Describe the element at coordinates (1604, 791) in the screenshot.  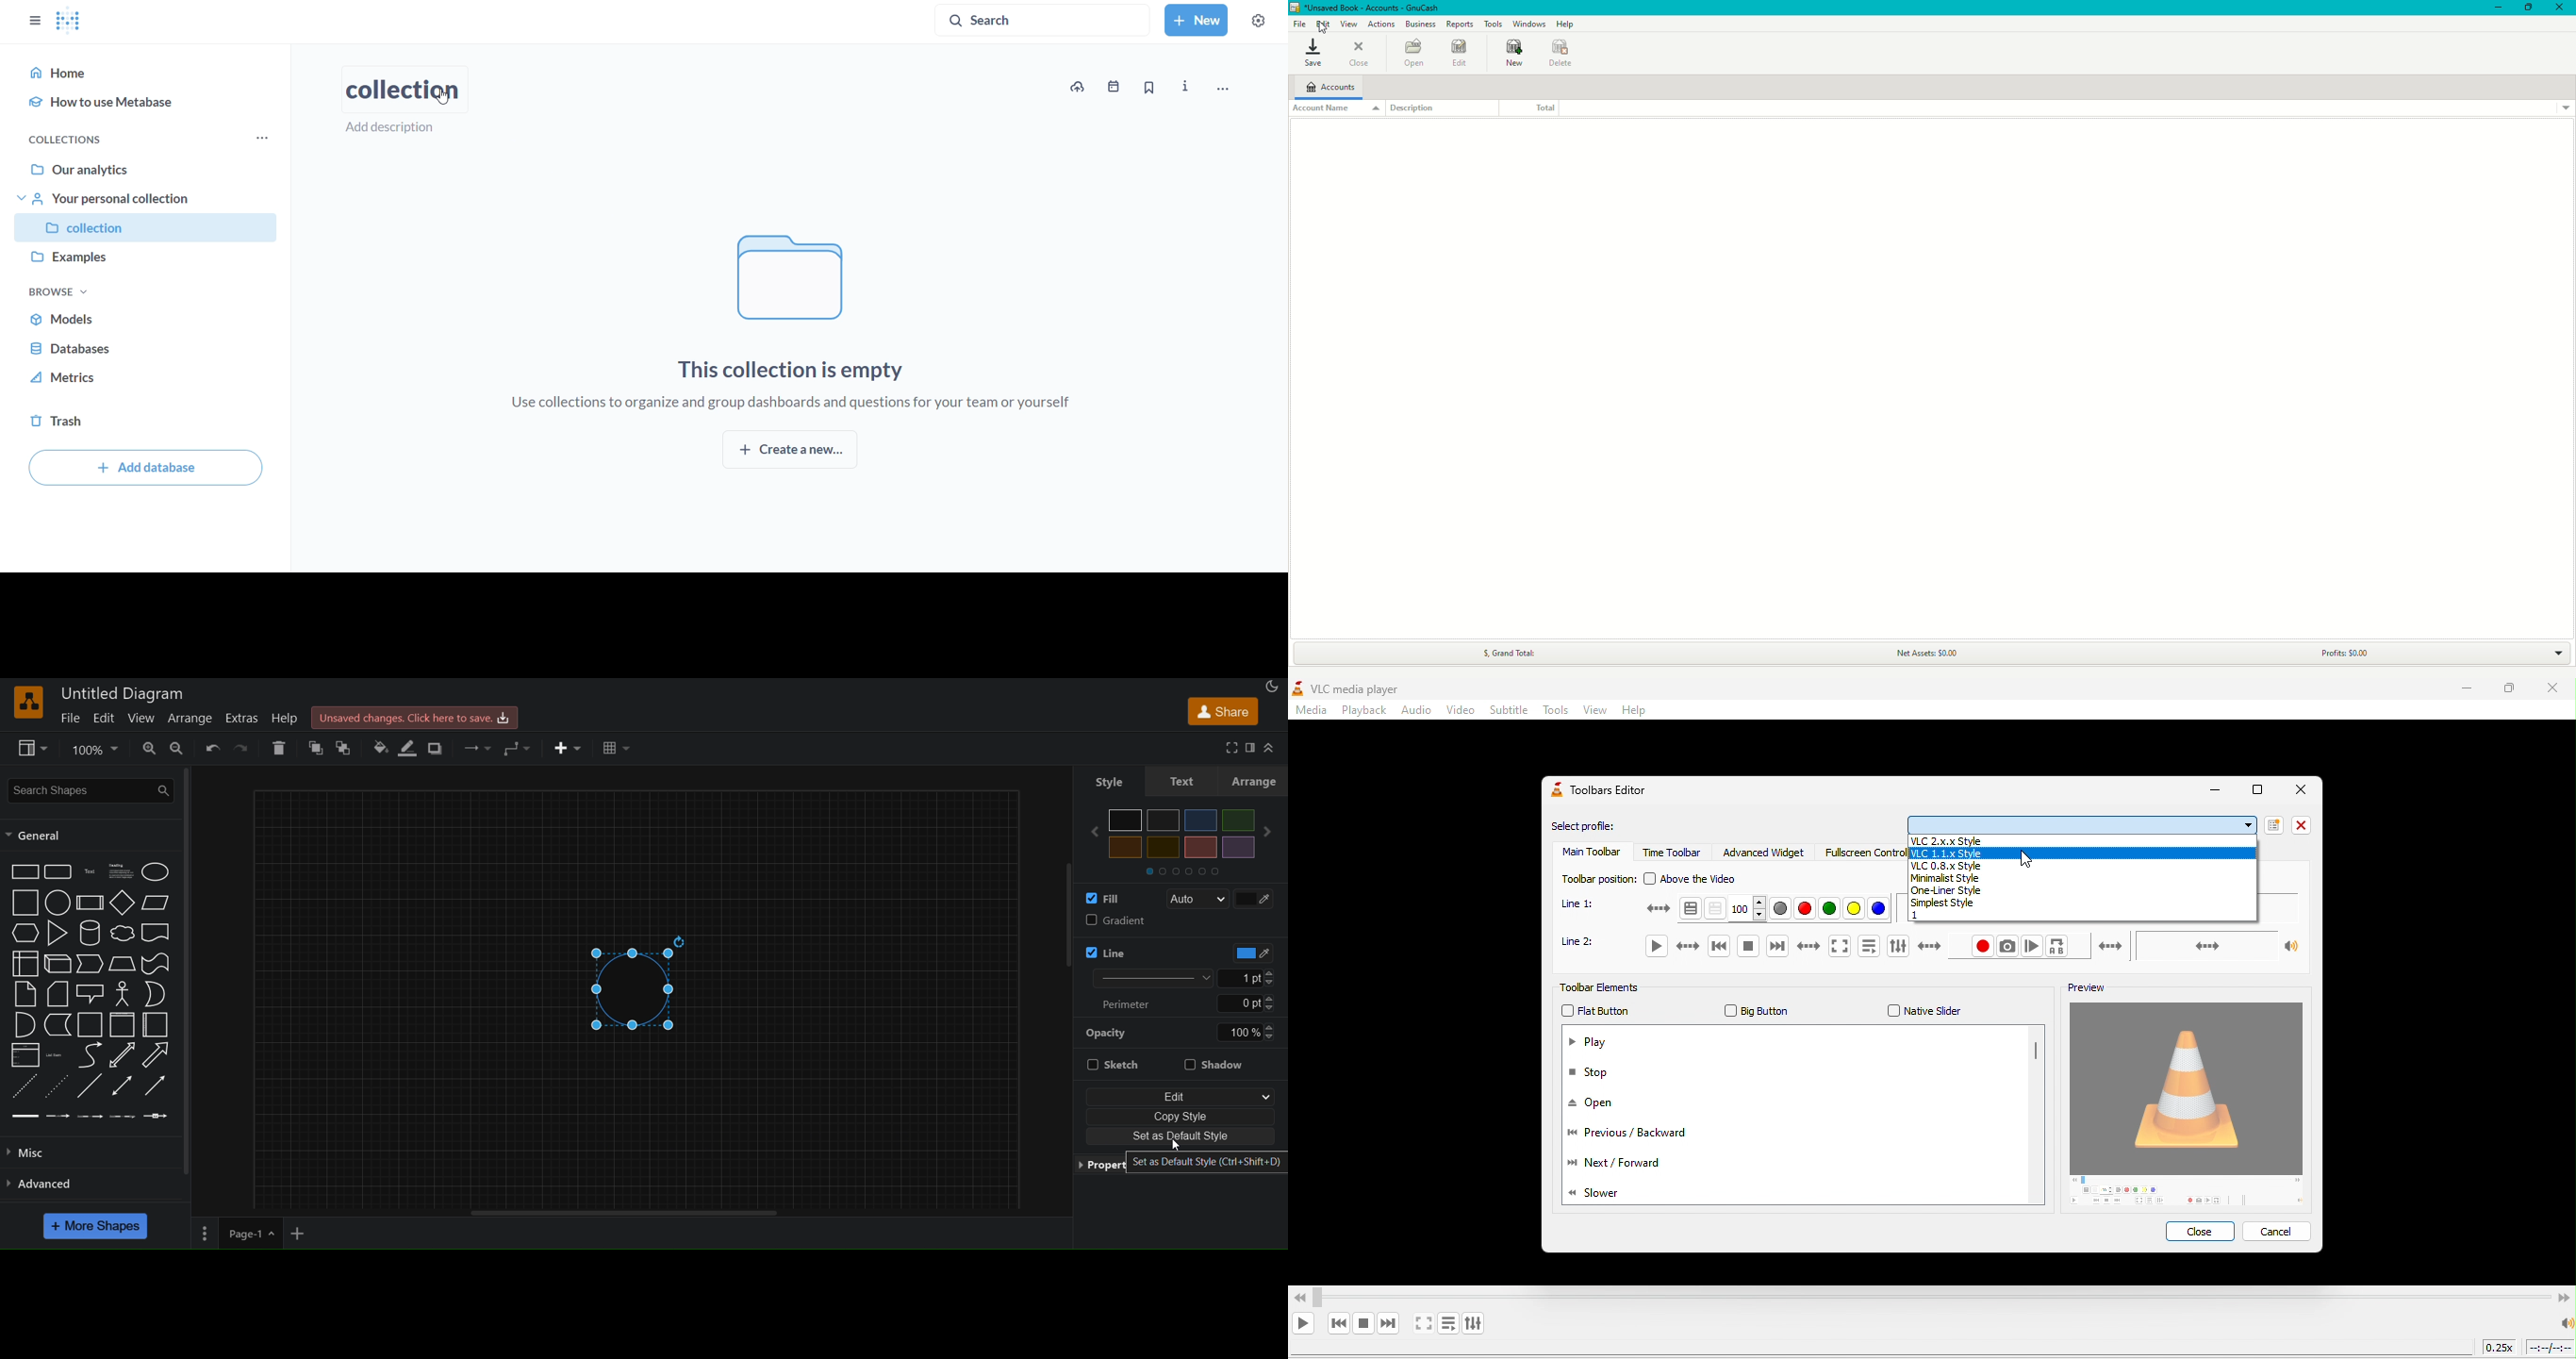
I see `toolbars editor` at that location.